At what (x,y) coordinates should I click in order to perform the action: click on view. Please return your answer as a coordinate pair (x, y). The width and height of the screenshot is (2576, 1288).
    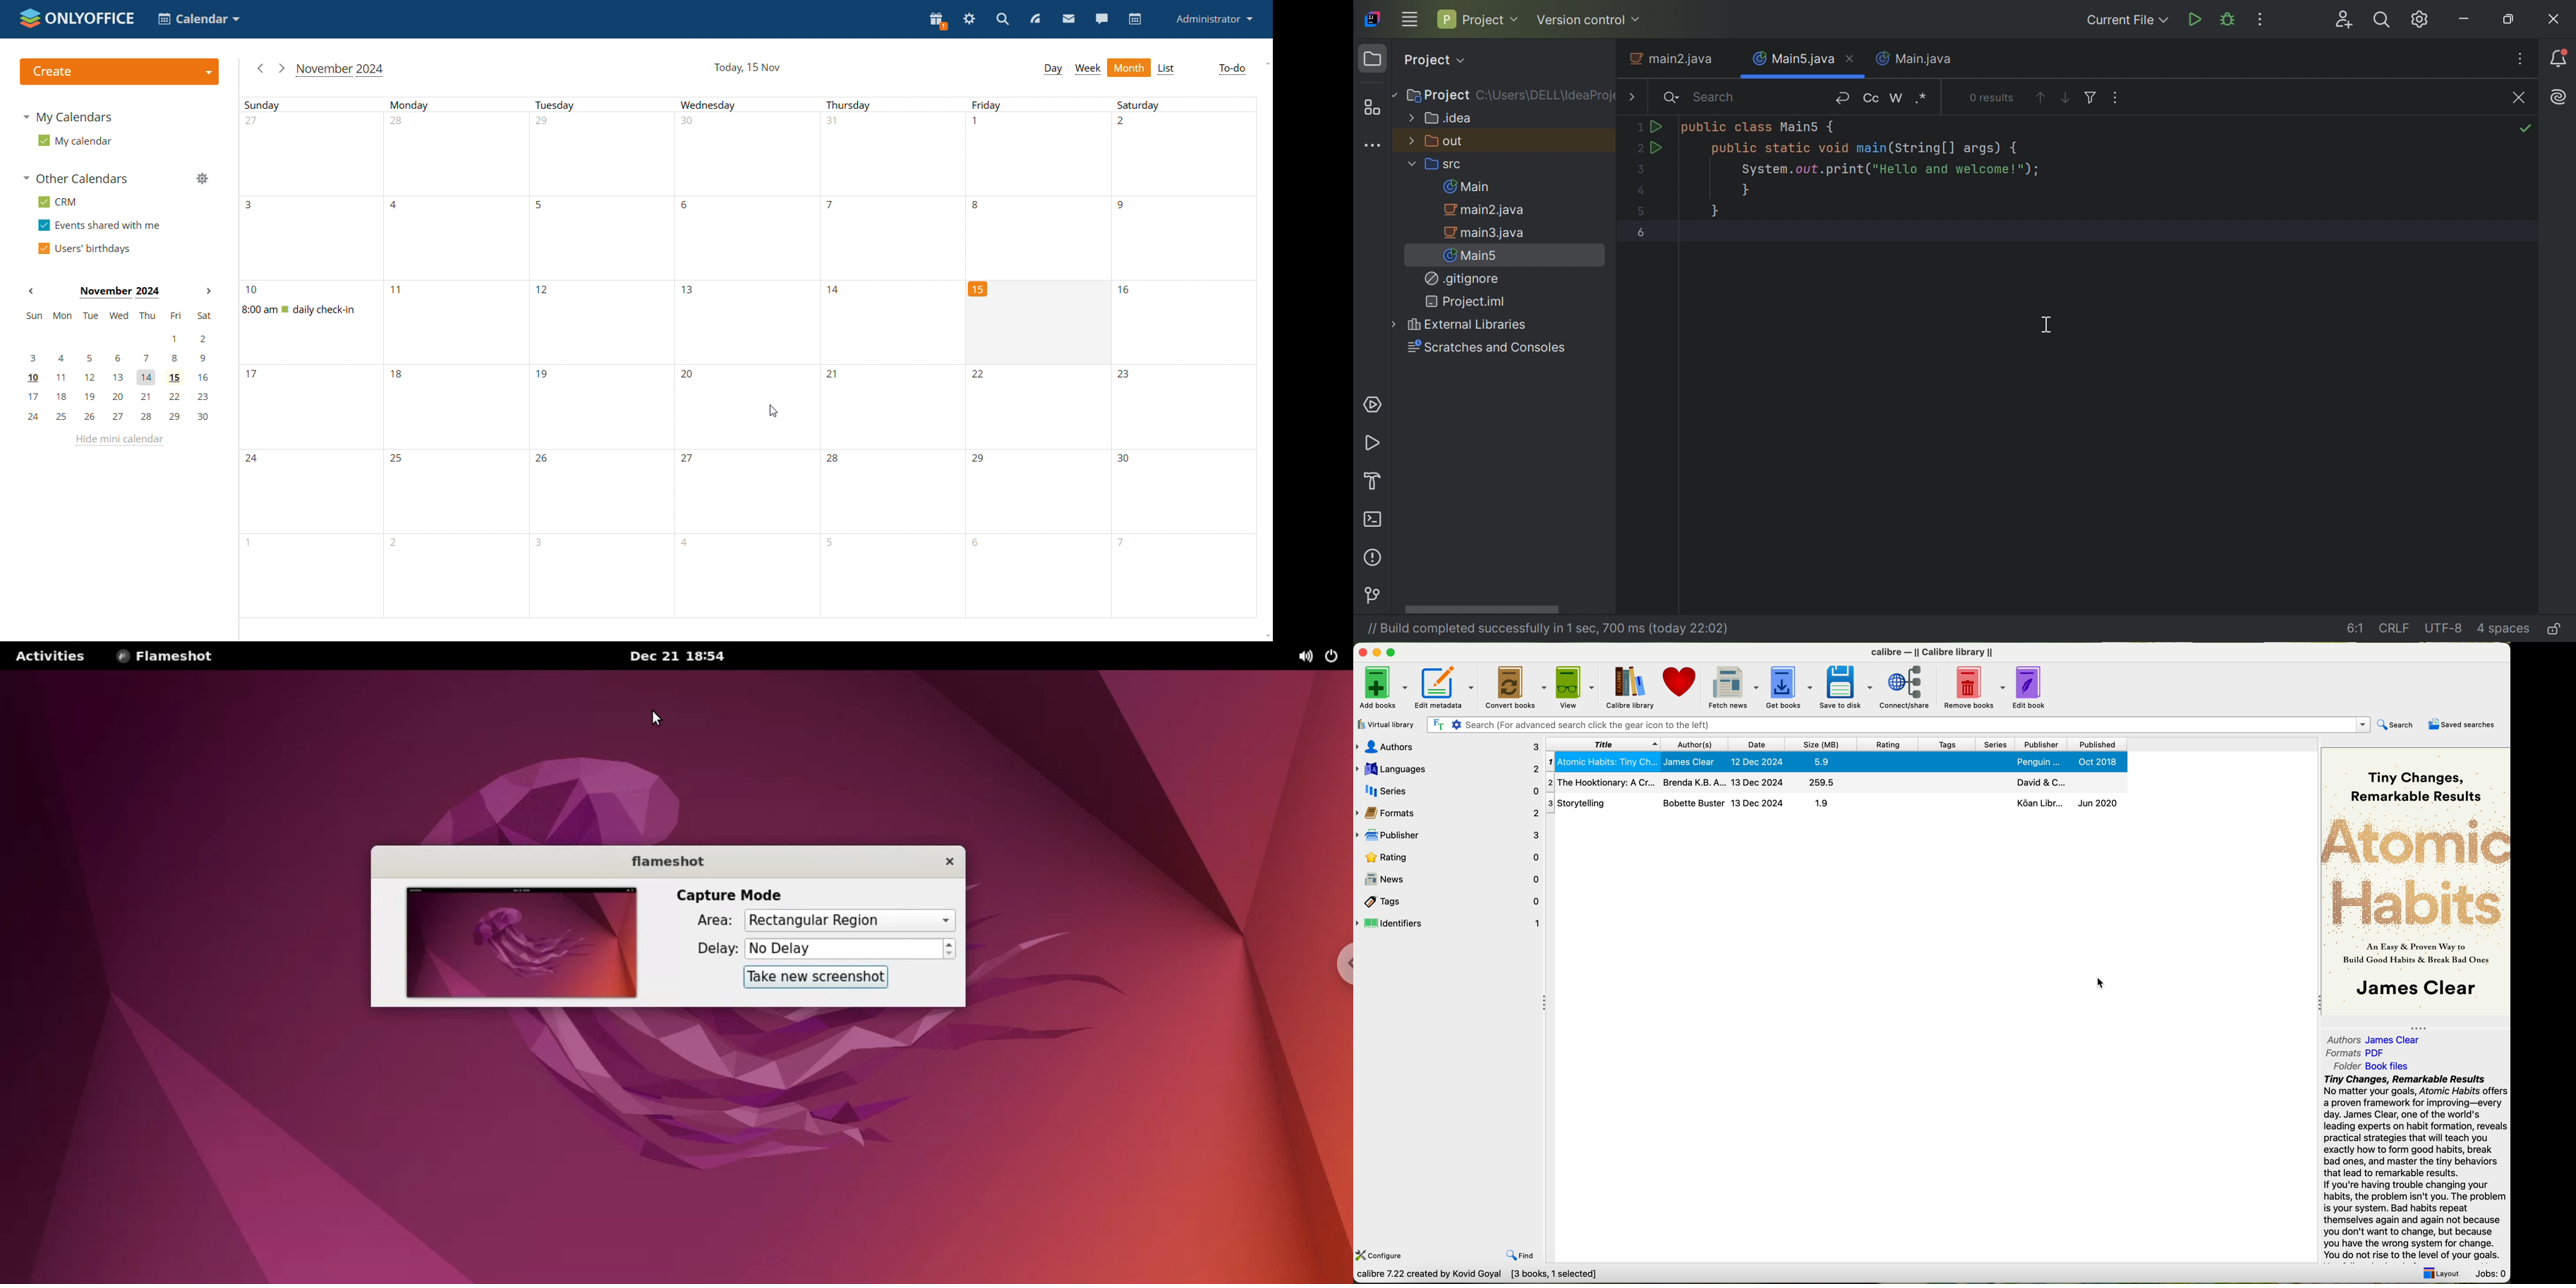
    Looking at the image, I should click on (1578, 687).